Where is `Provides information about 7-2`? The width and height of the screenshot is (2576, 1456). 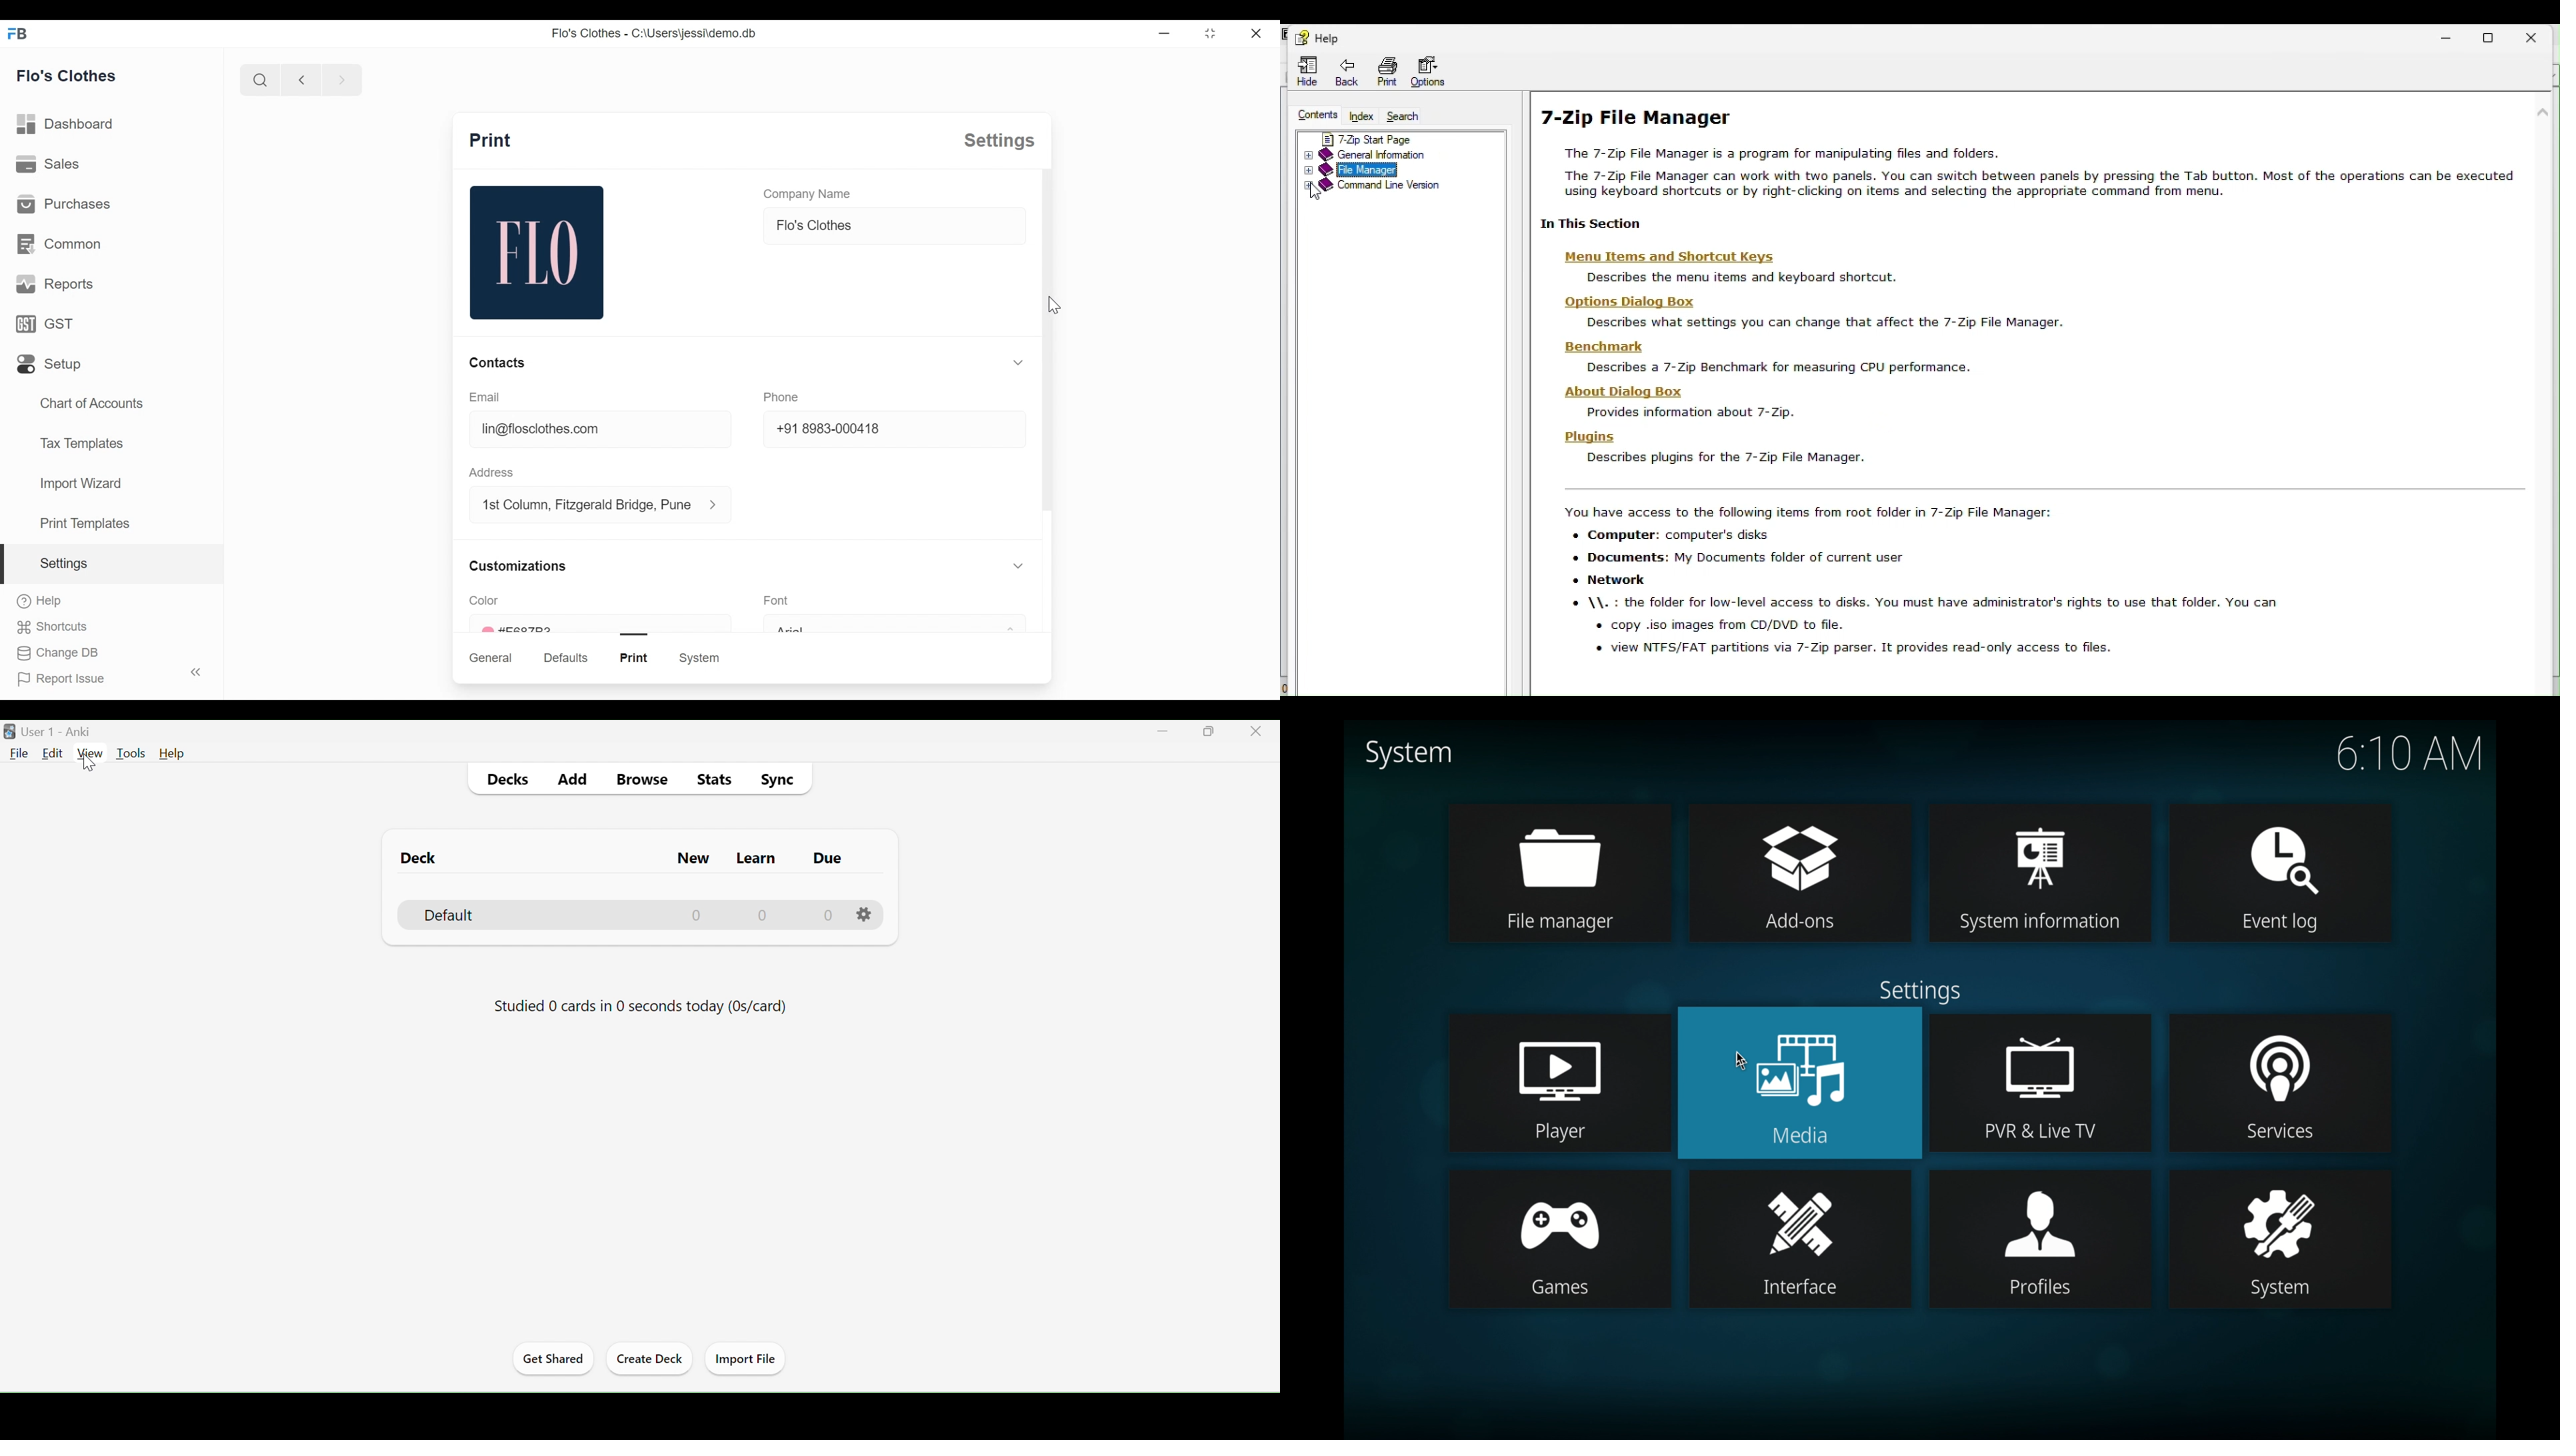 Provides information about 7-2 is located at coordinates (1682, 412).